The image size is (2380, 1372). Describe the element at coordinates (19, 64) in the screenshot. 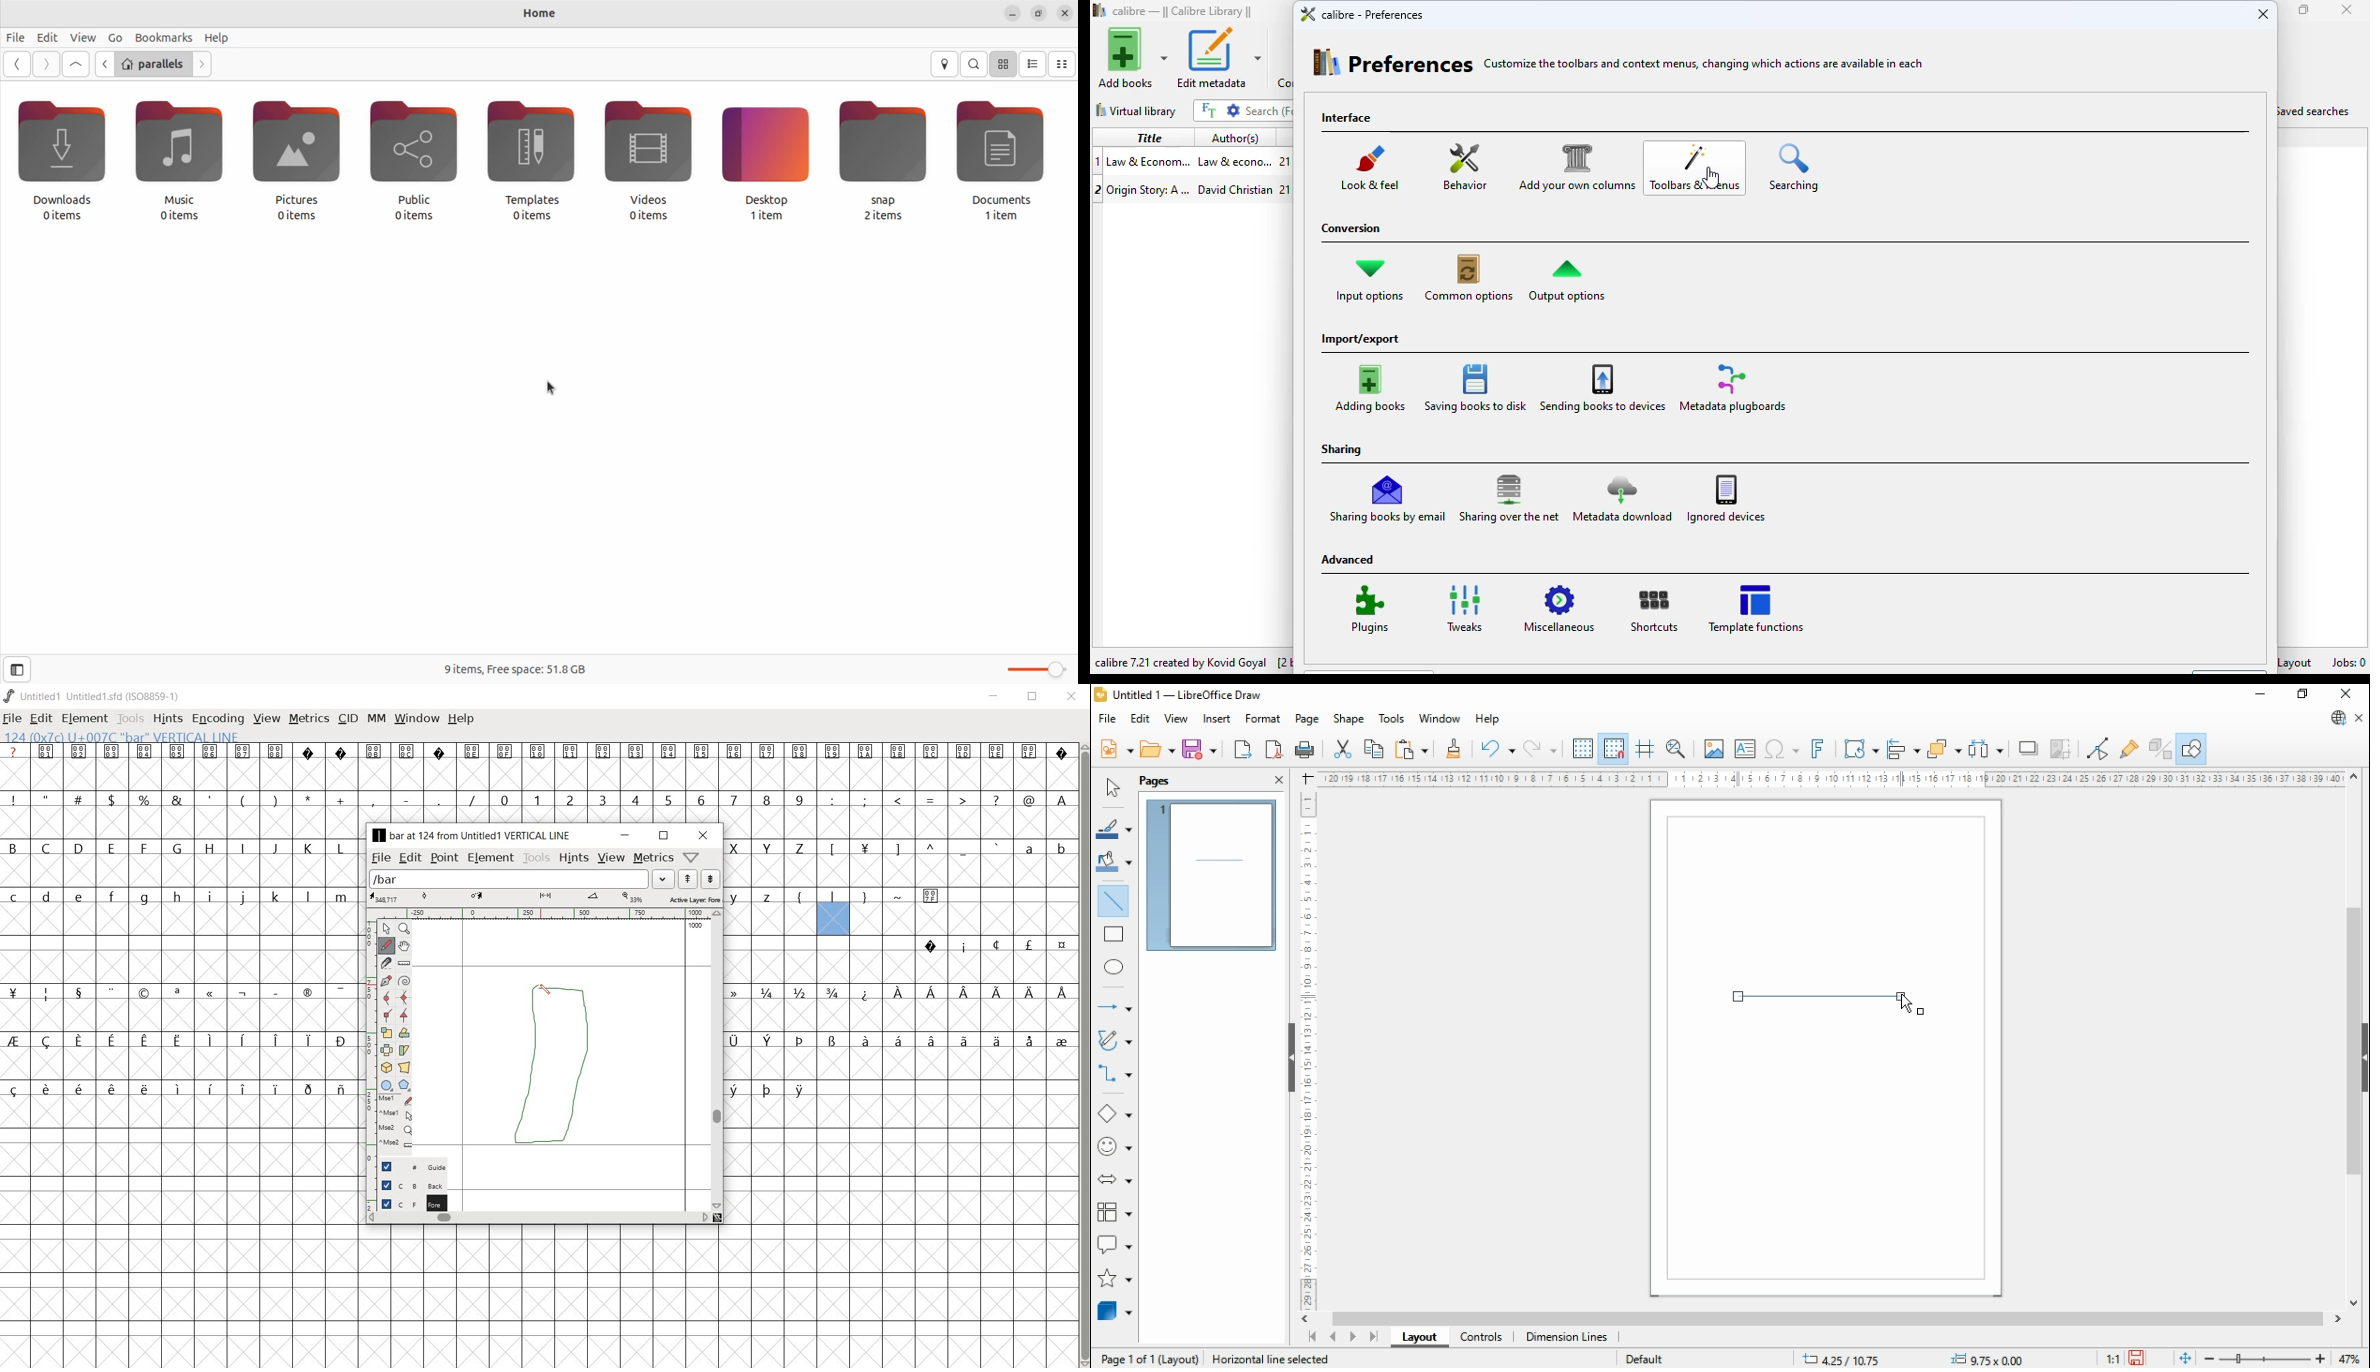

I see `Go back` at that location.